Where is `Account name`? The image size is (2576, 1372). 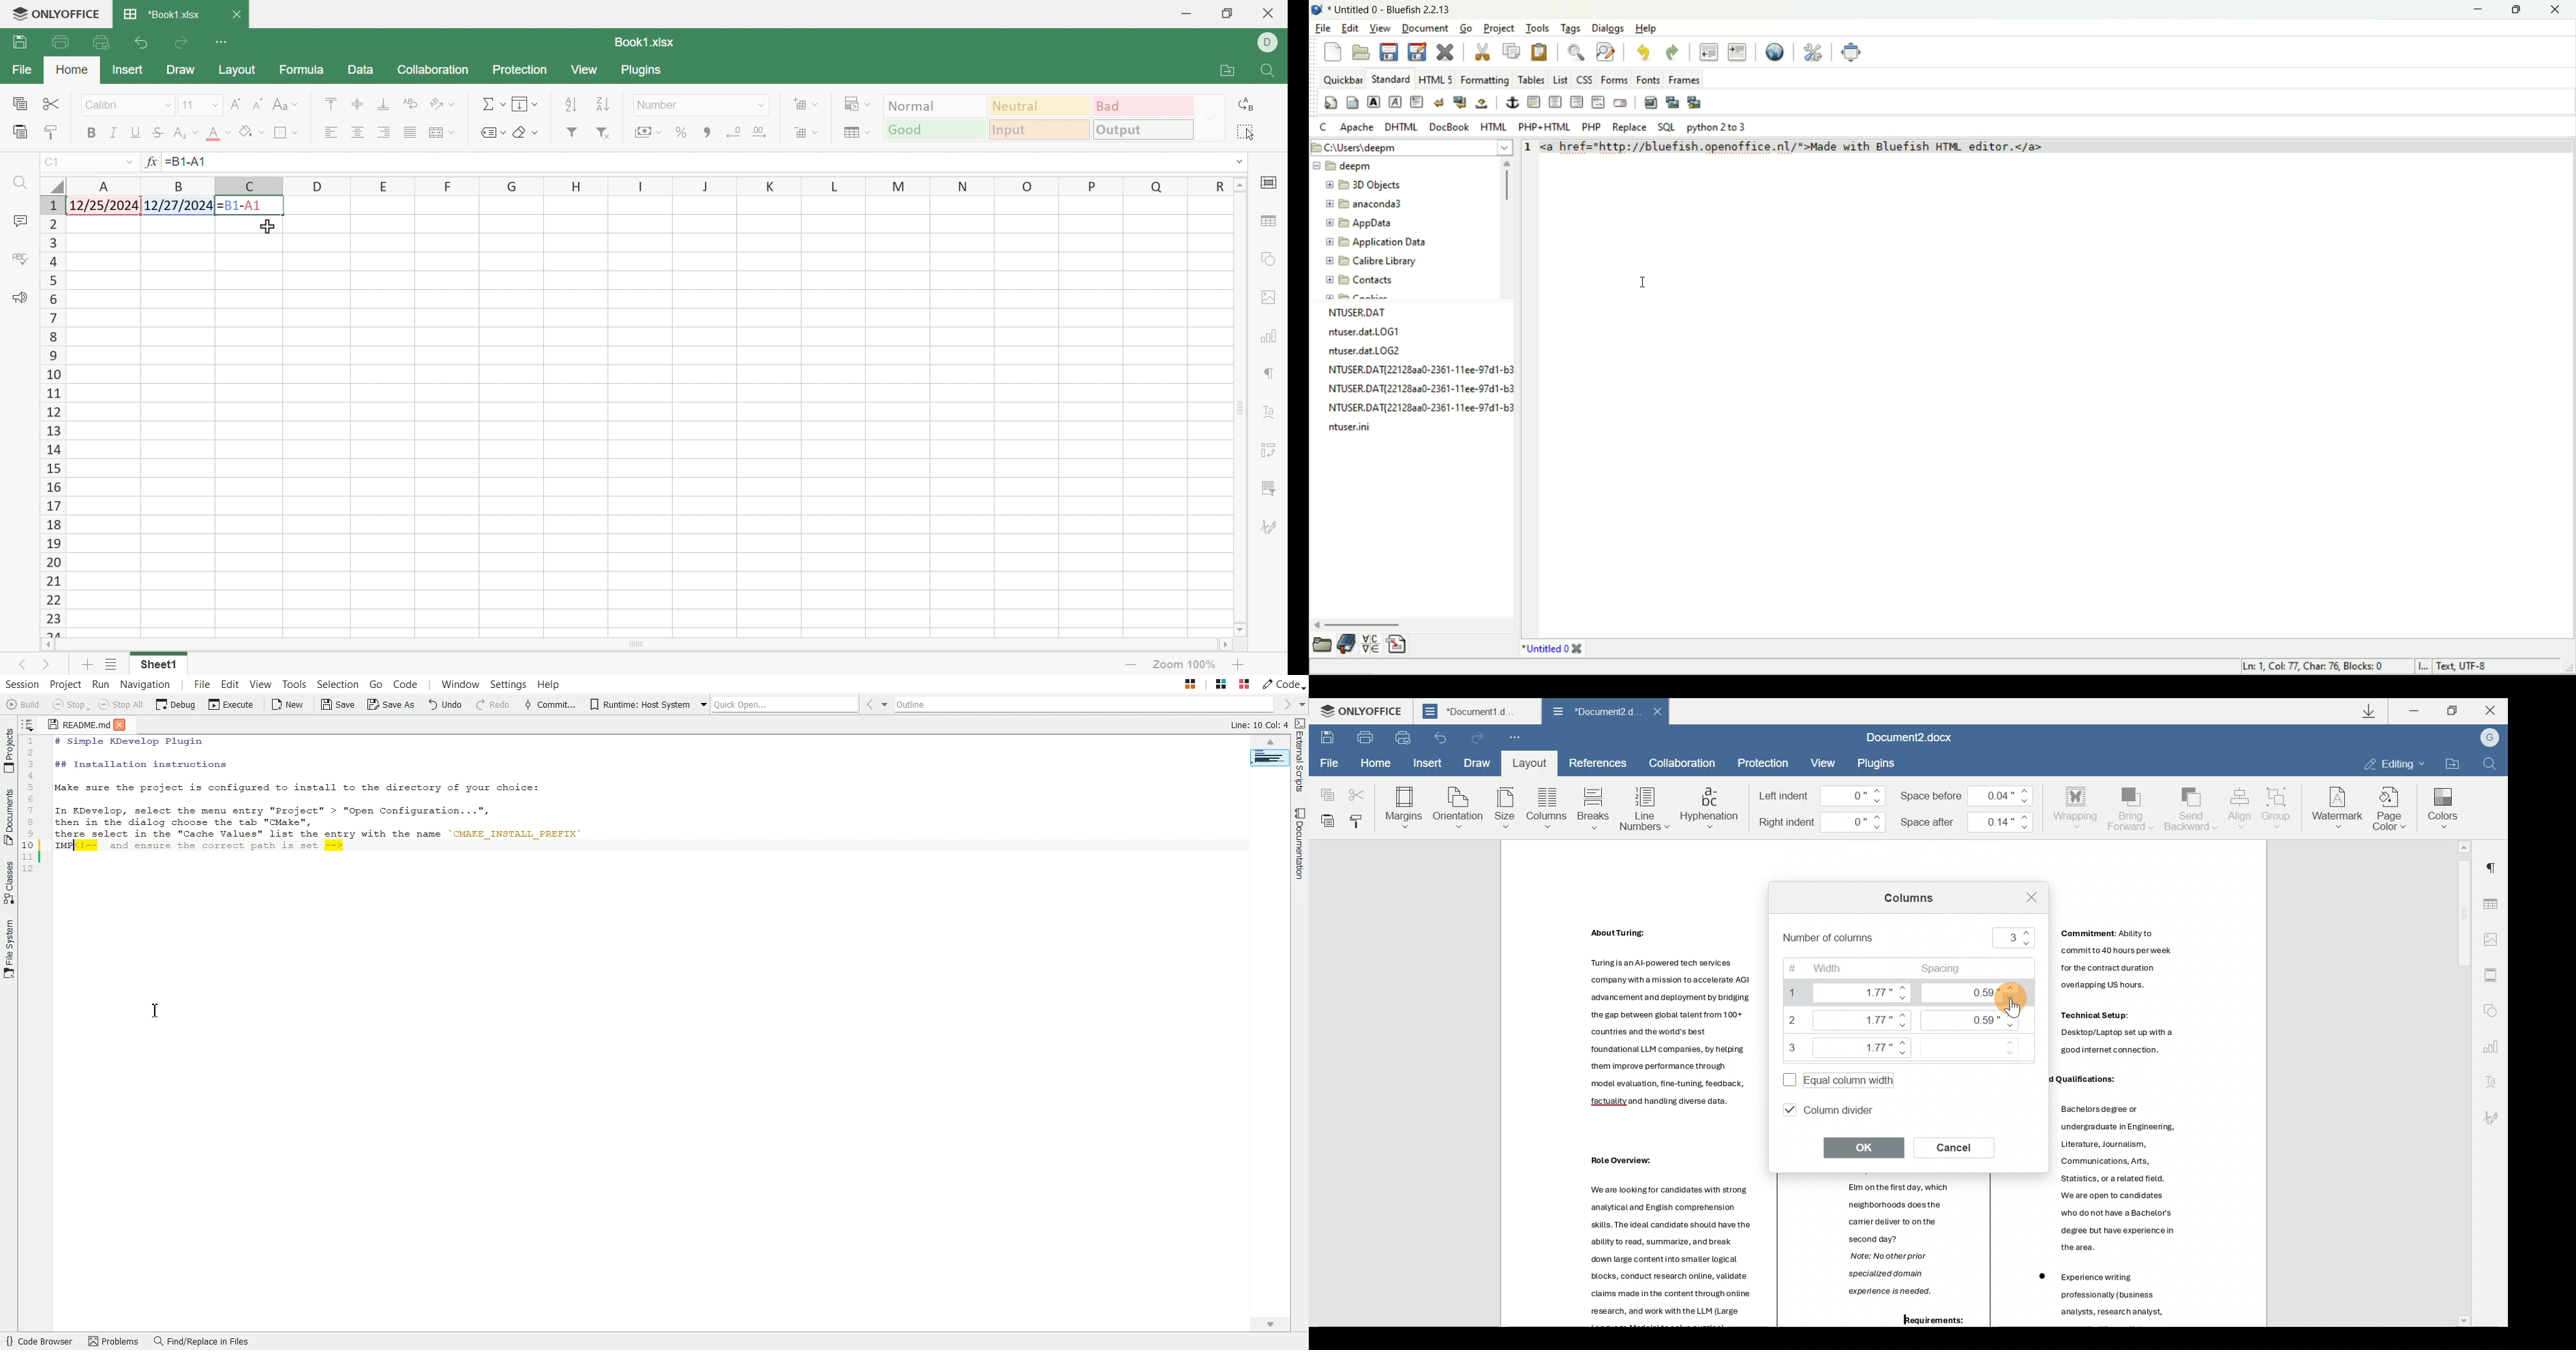
Account name is located at coordinates (2489, 739).